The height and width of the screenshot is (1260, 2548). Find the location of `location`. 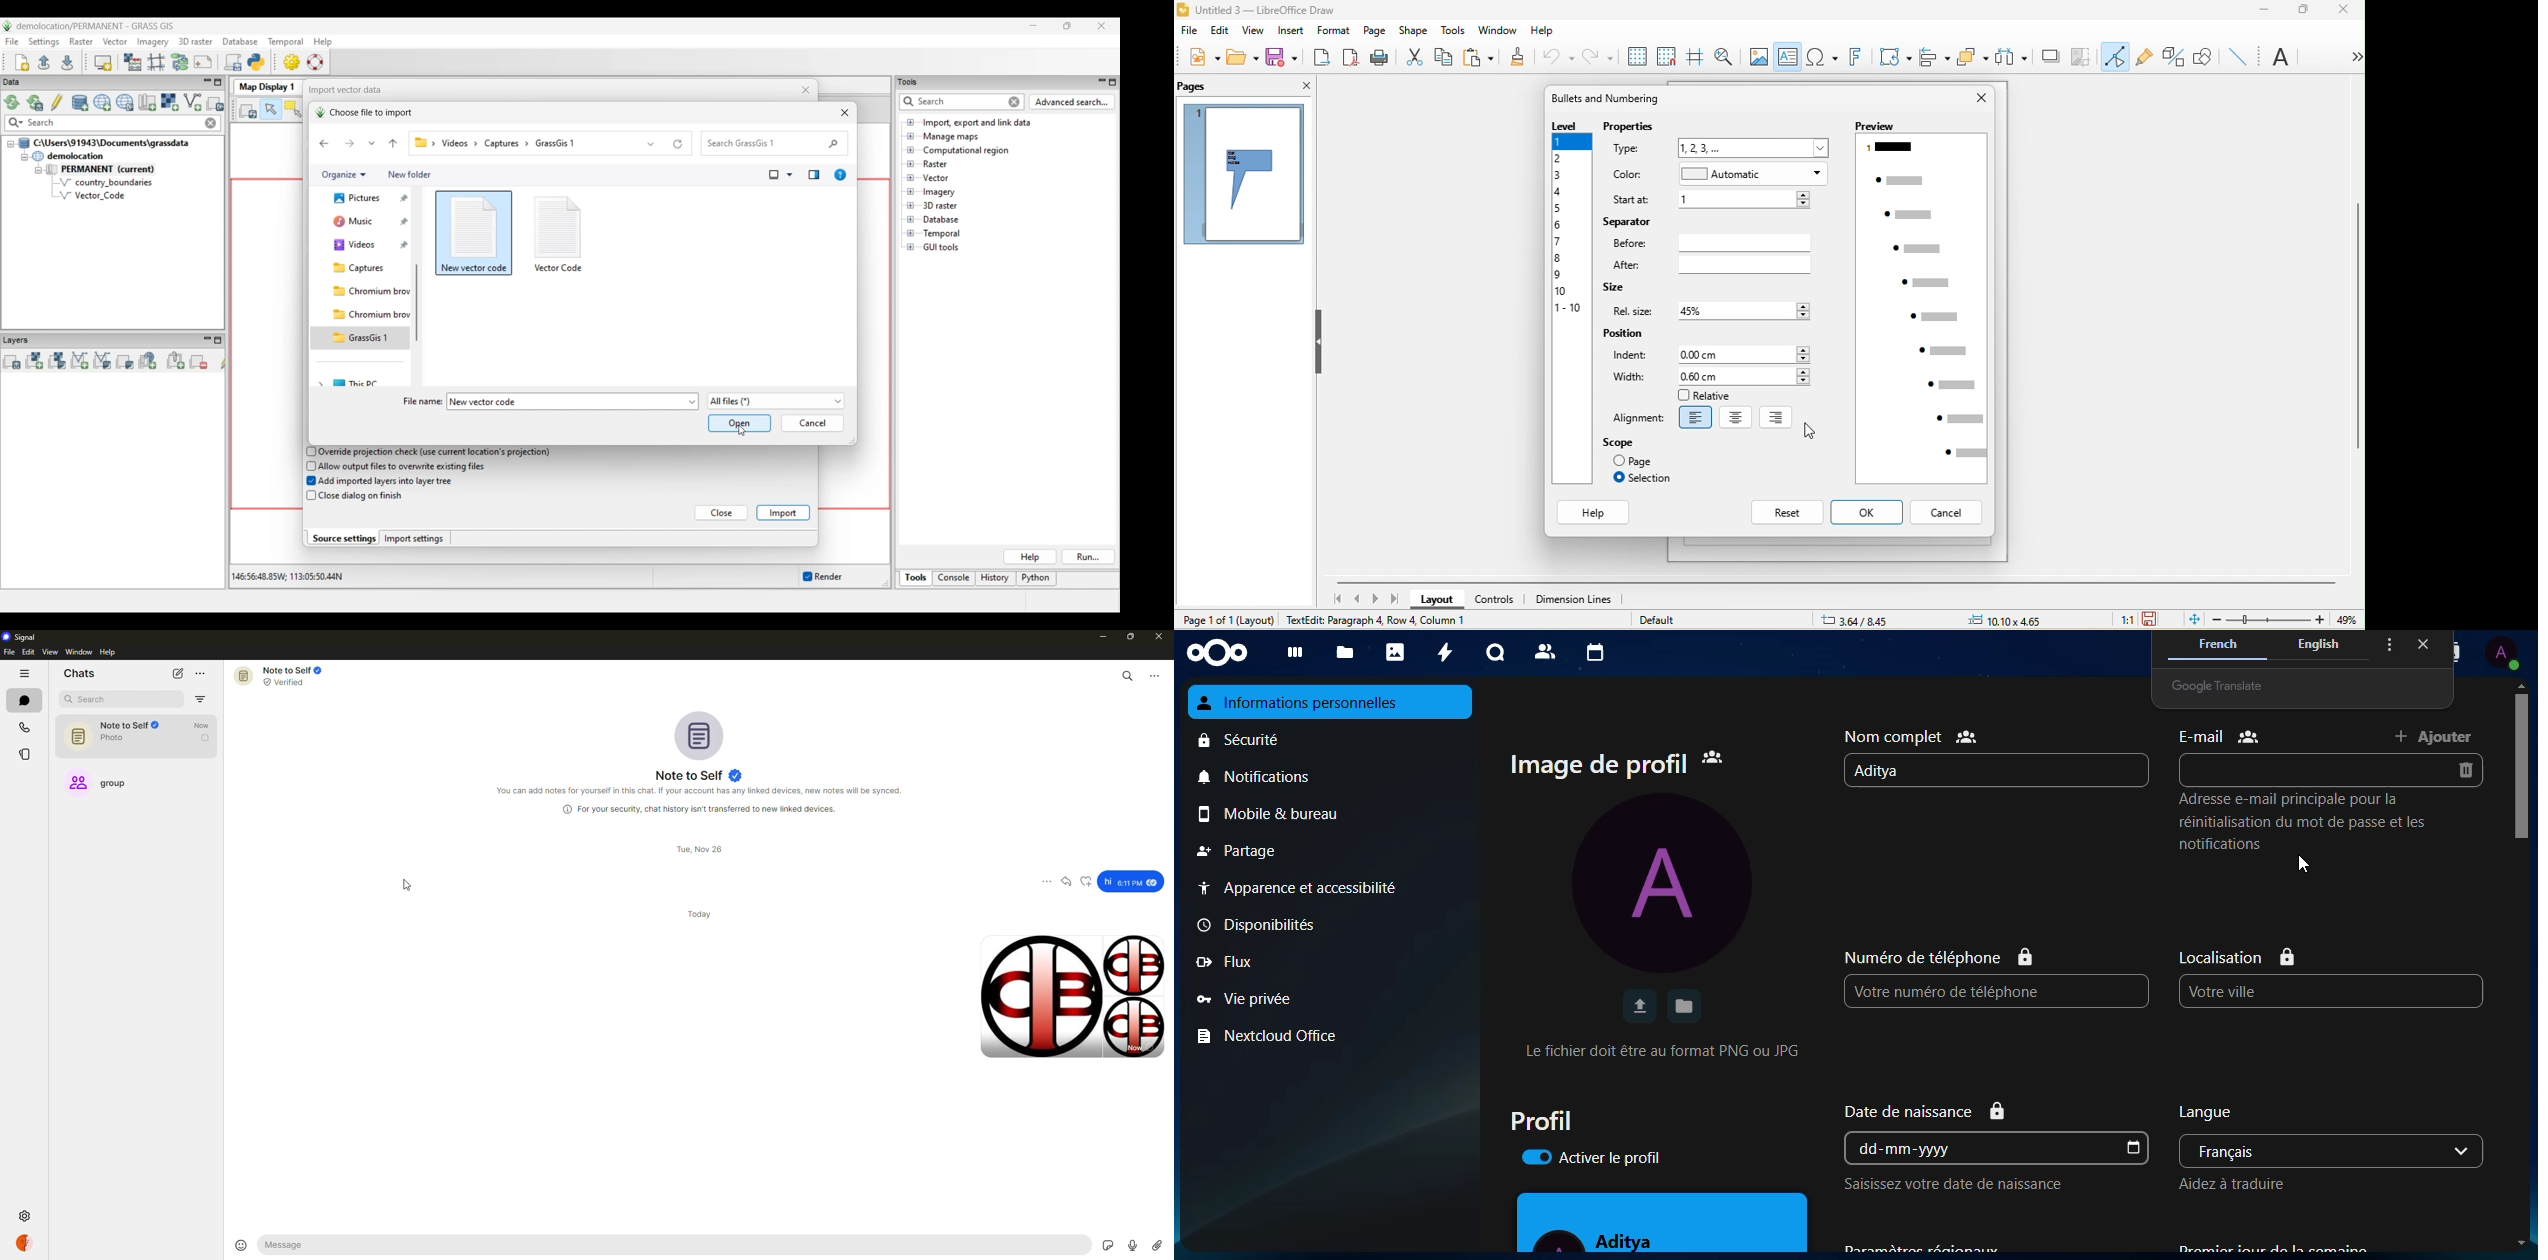

location is located at coordinates (2239, 953).